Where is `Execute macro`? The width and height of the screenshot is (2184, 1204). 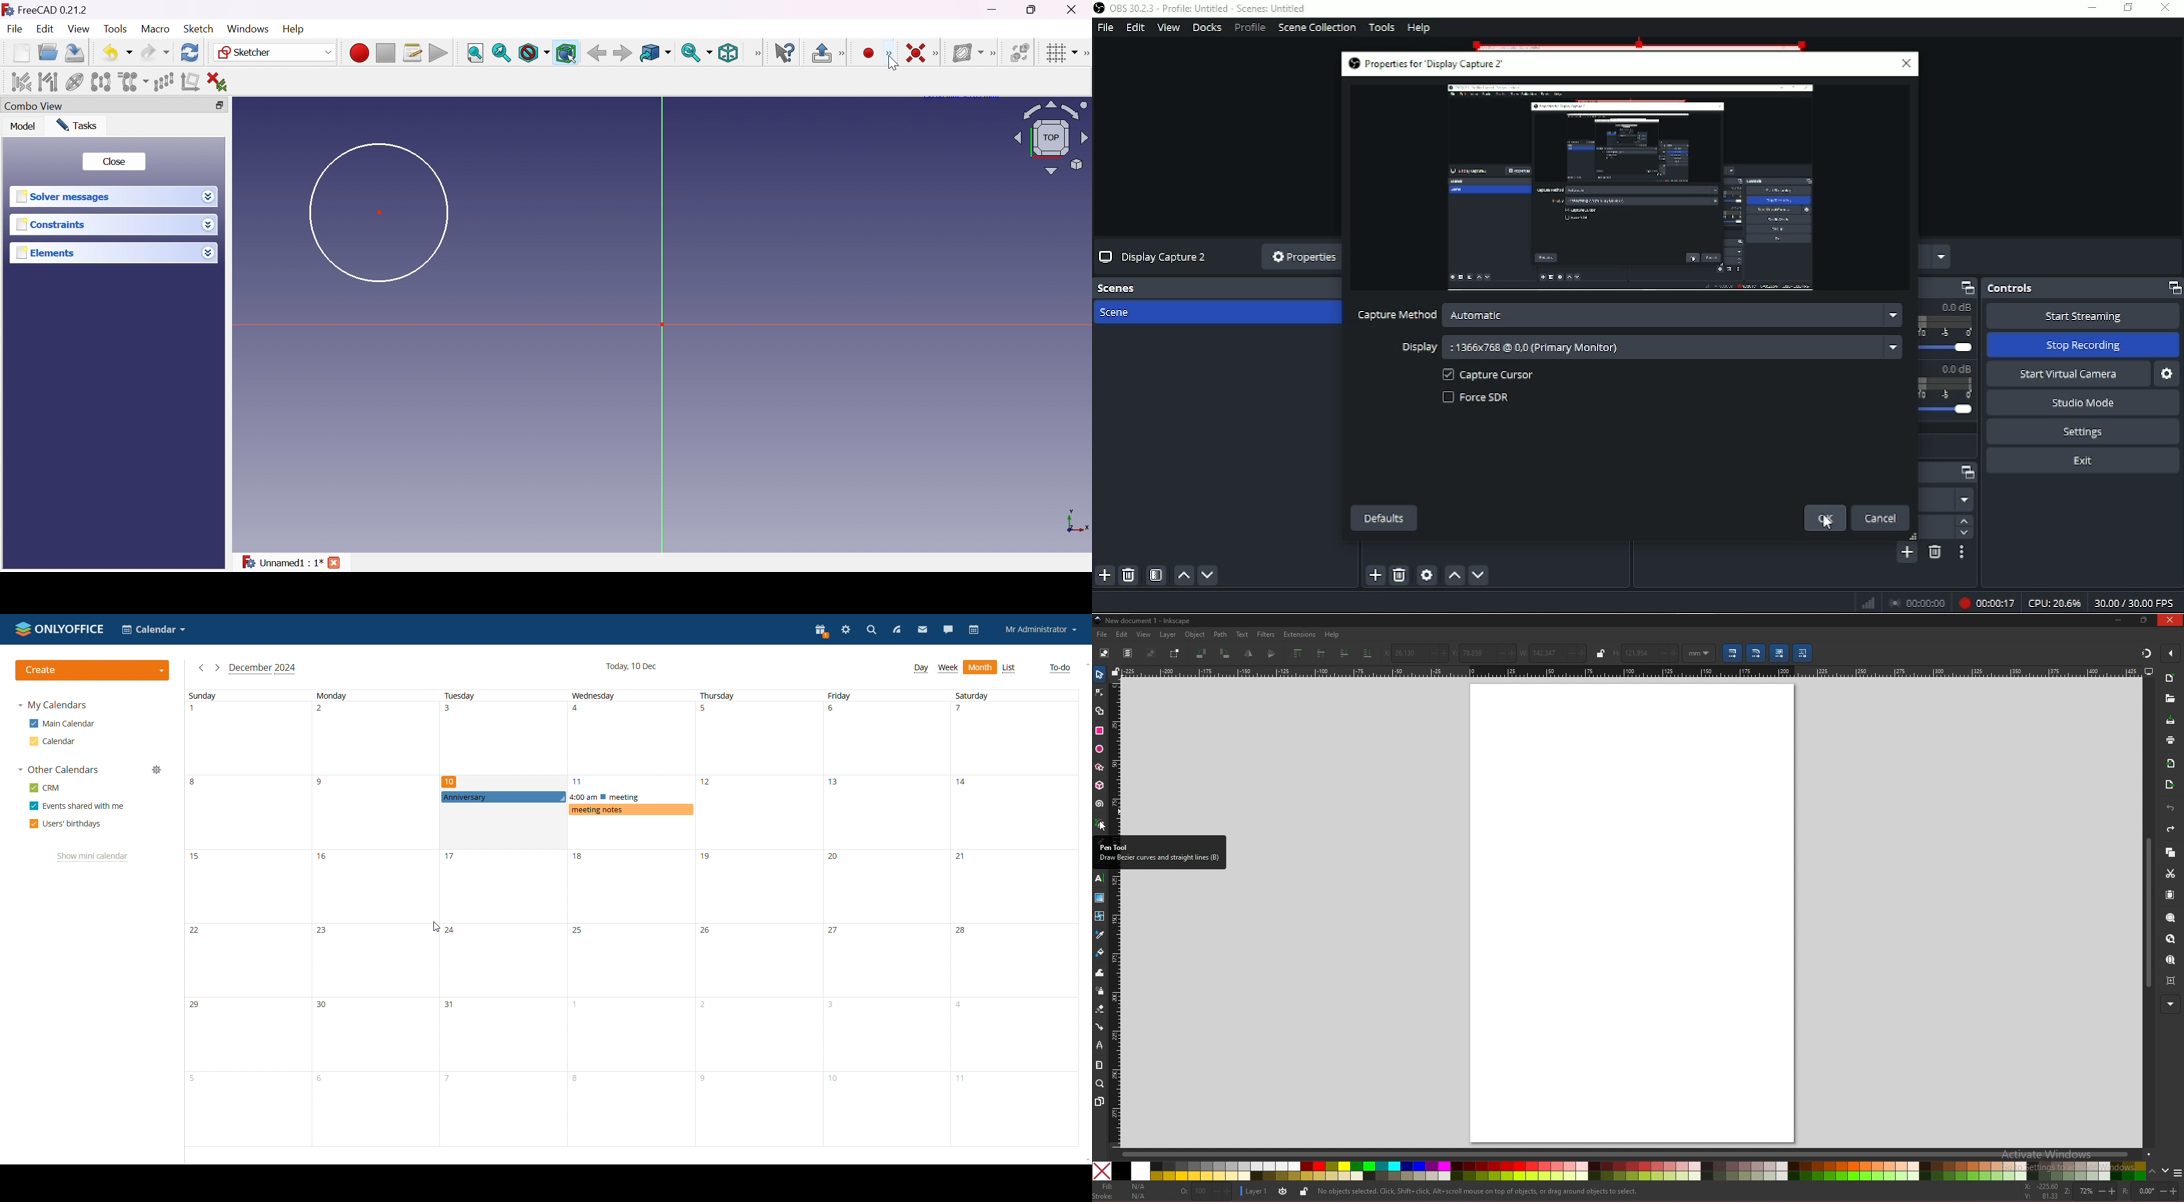 Execute macro is located at coordinates (439, 55).